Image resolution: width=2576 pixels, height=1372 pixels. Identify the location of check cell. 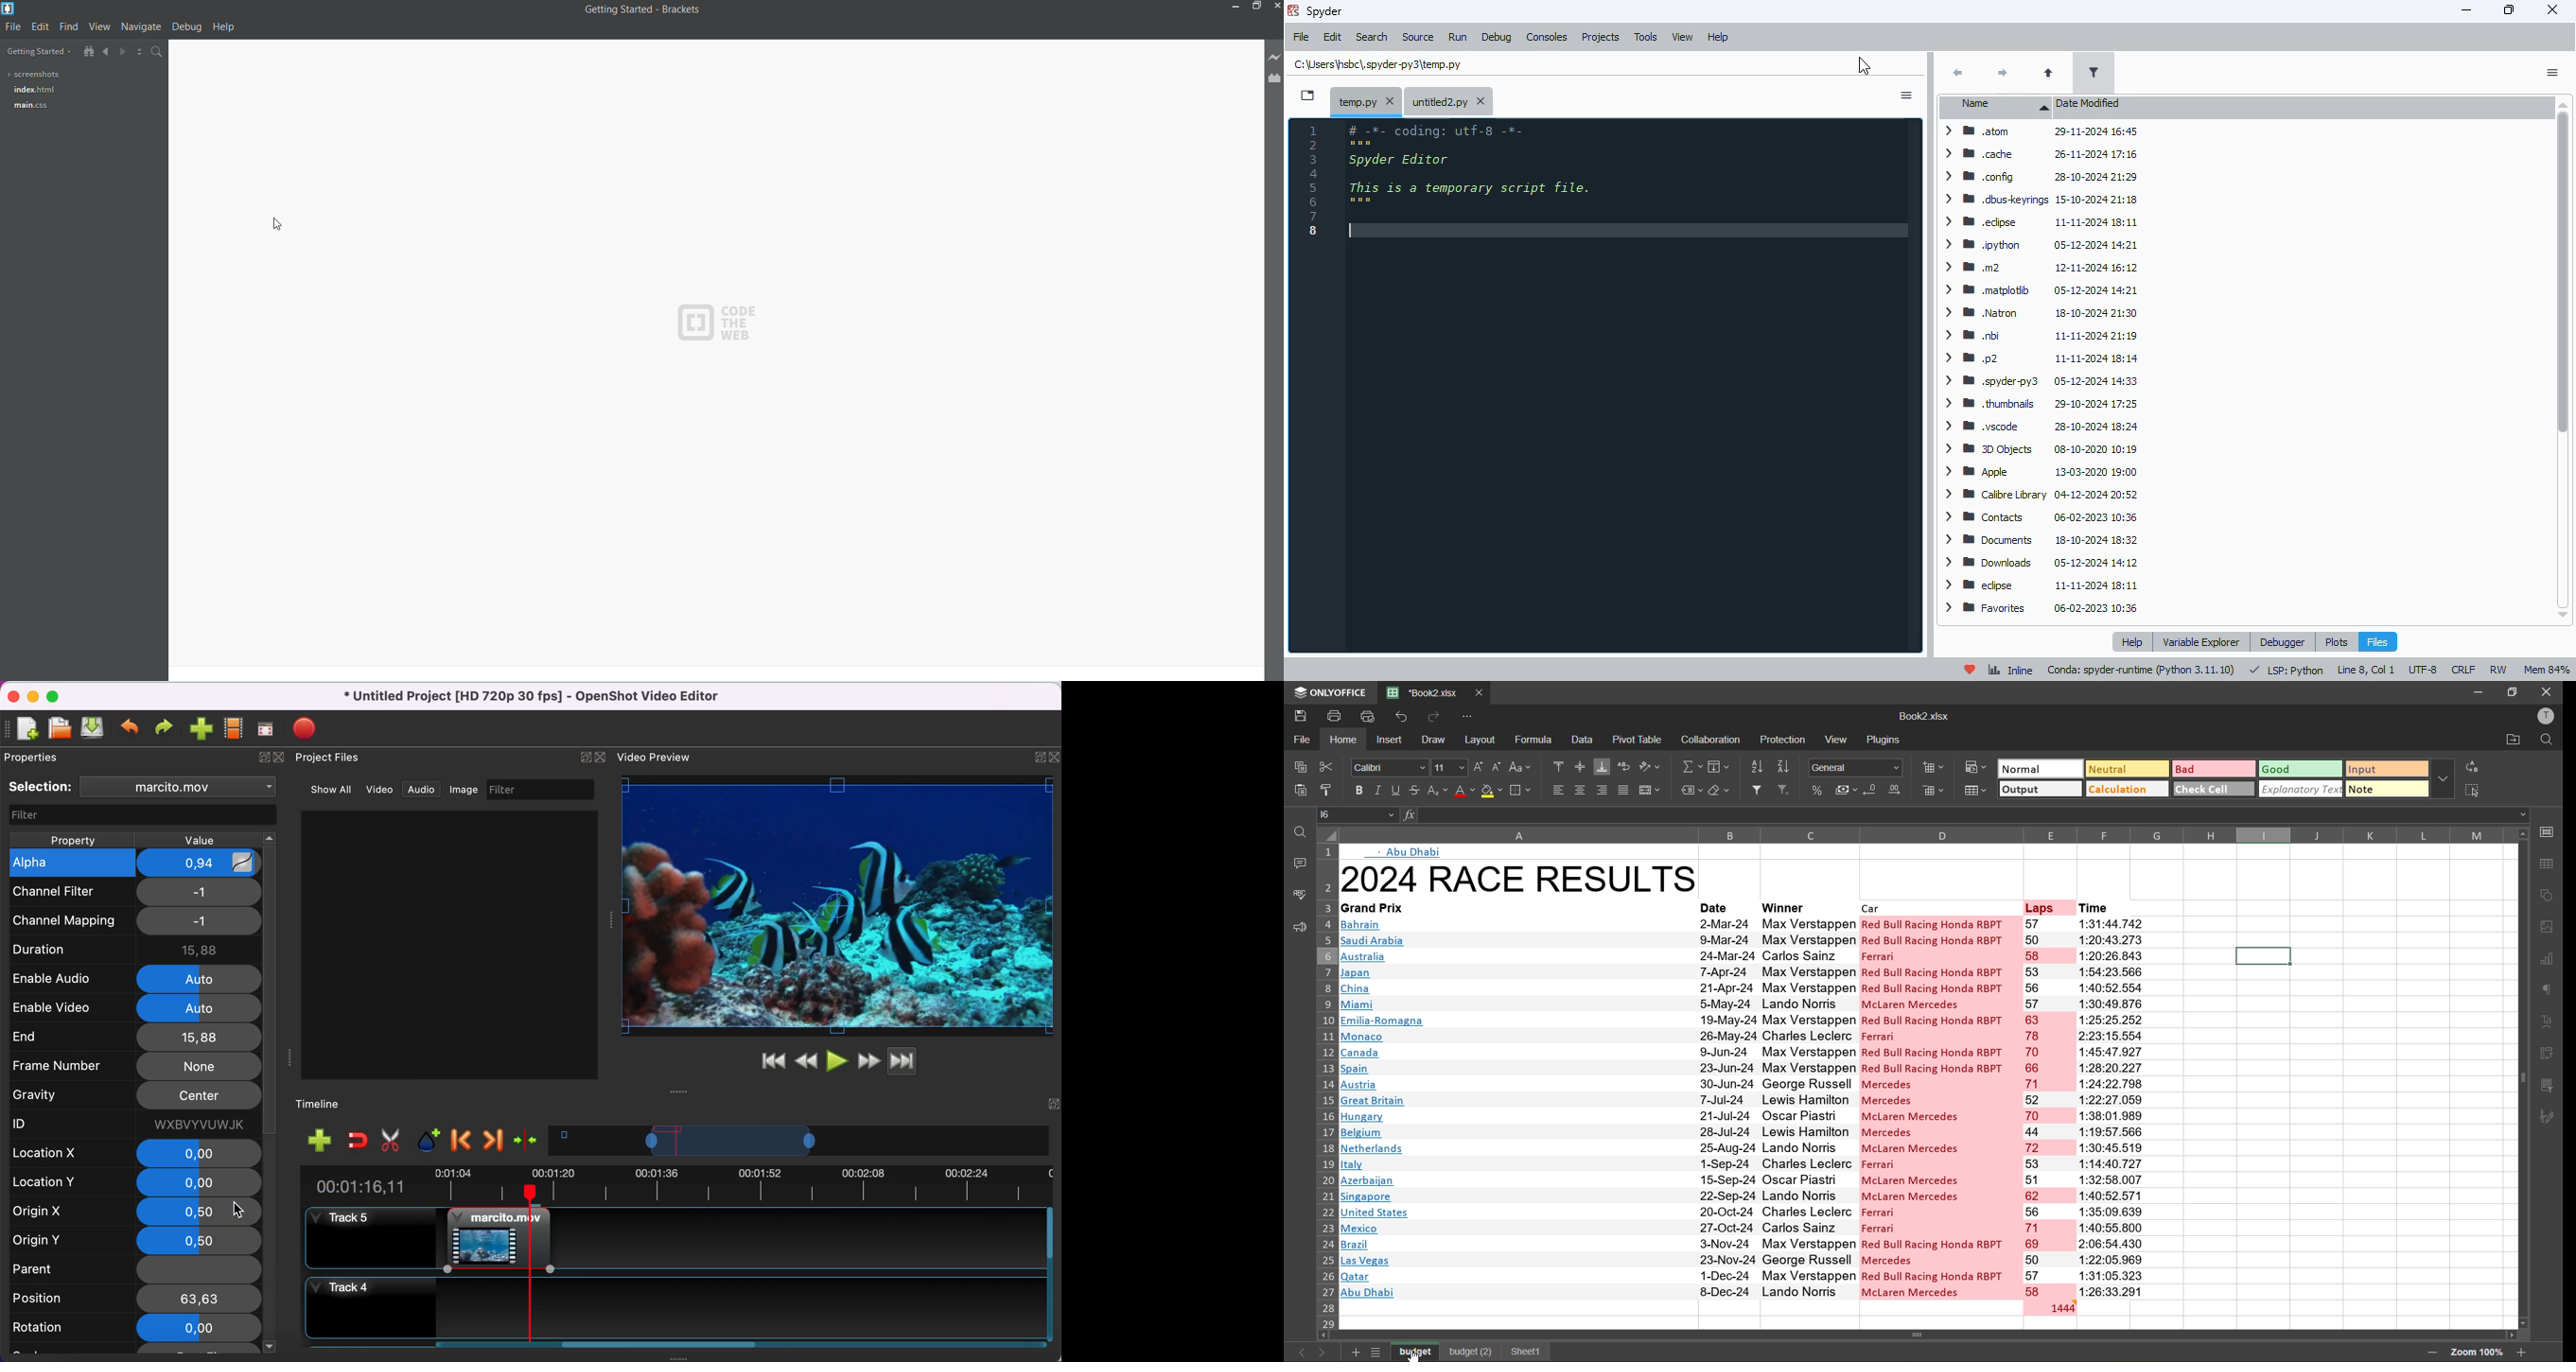
(2214, 788).